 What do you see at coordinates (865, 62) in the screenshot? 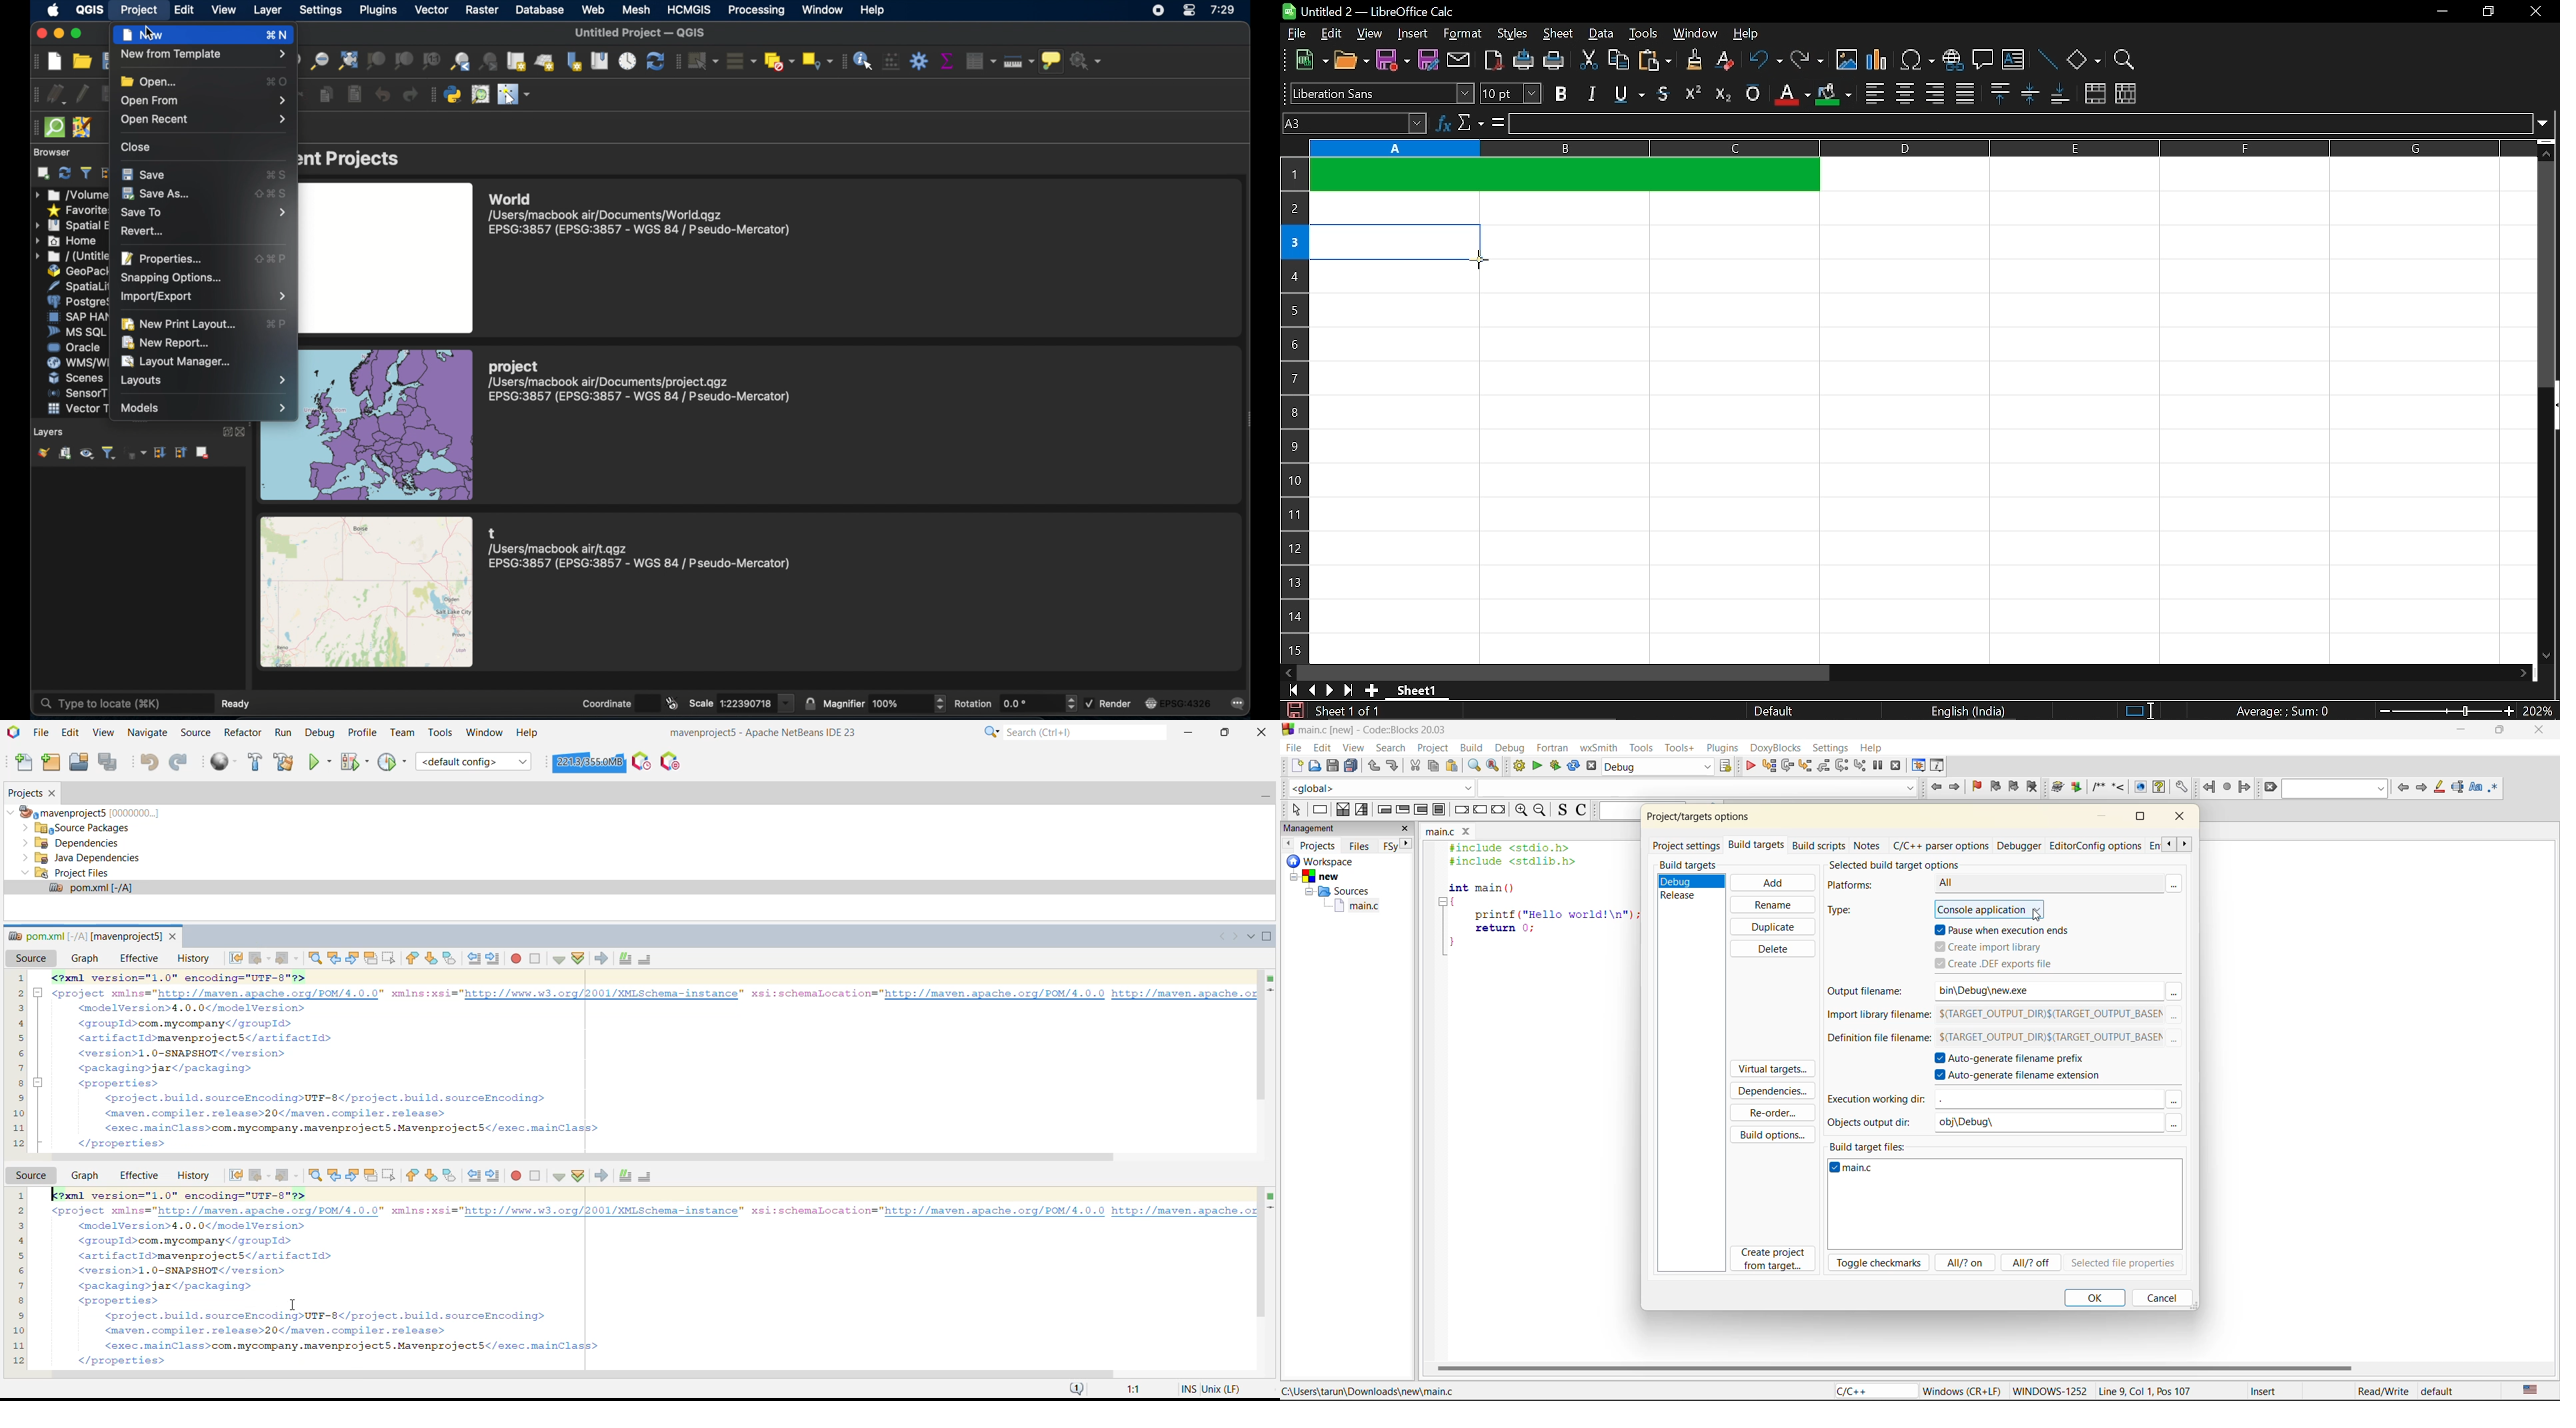
I see `identify features` at bounding box center [865, 62].